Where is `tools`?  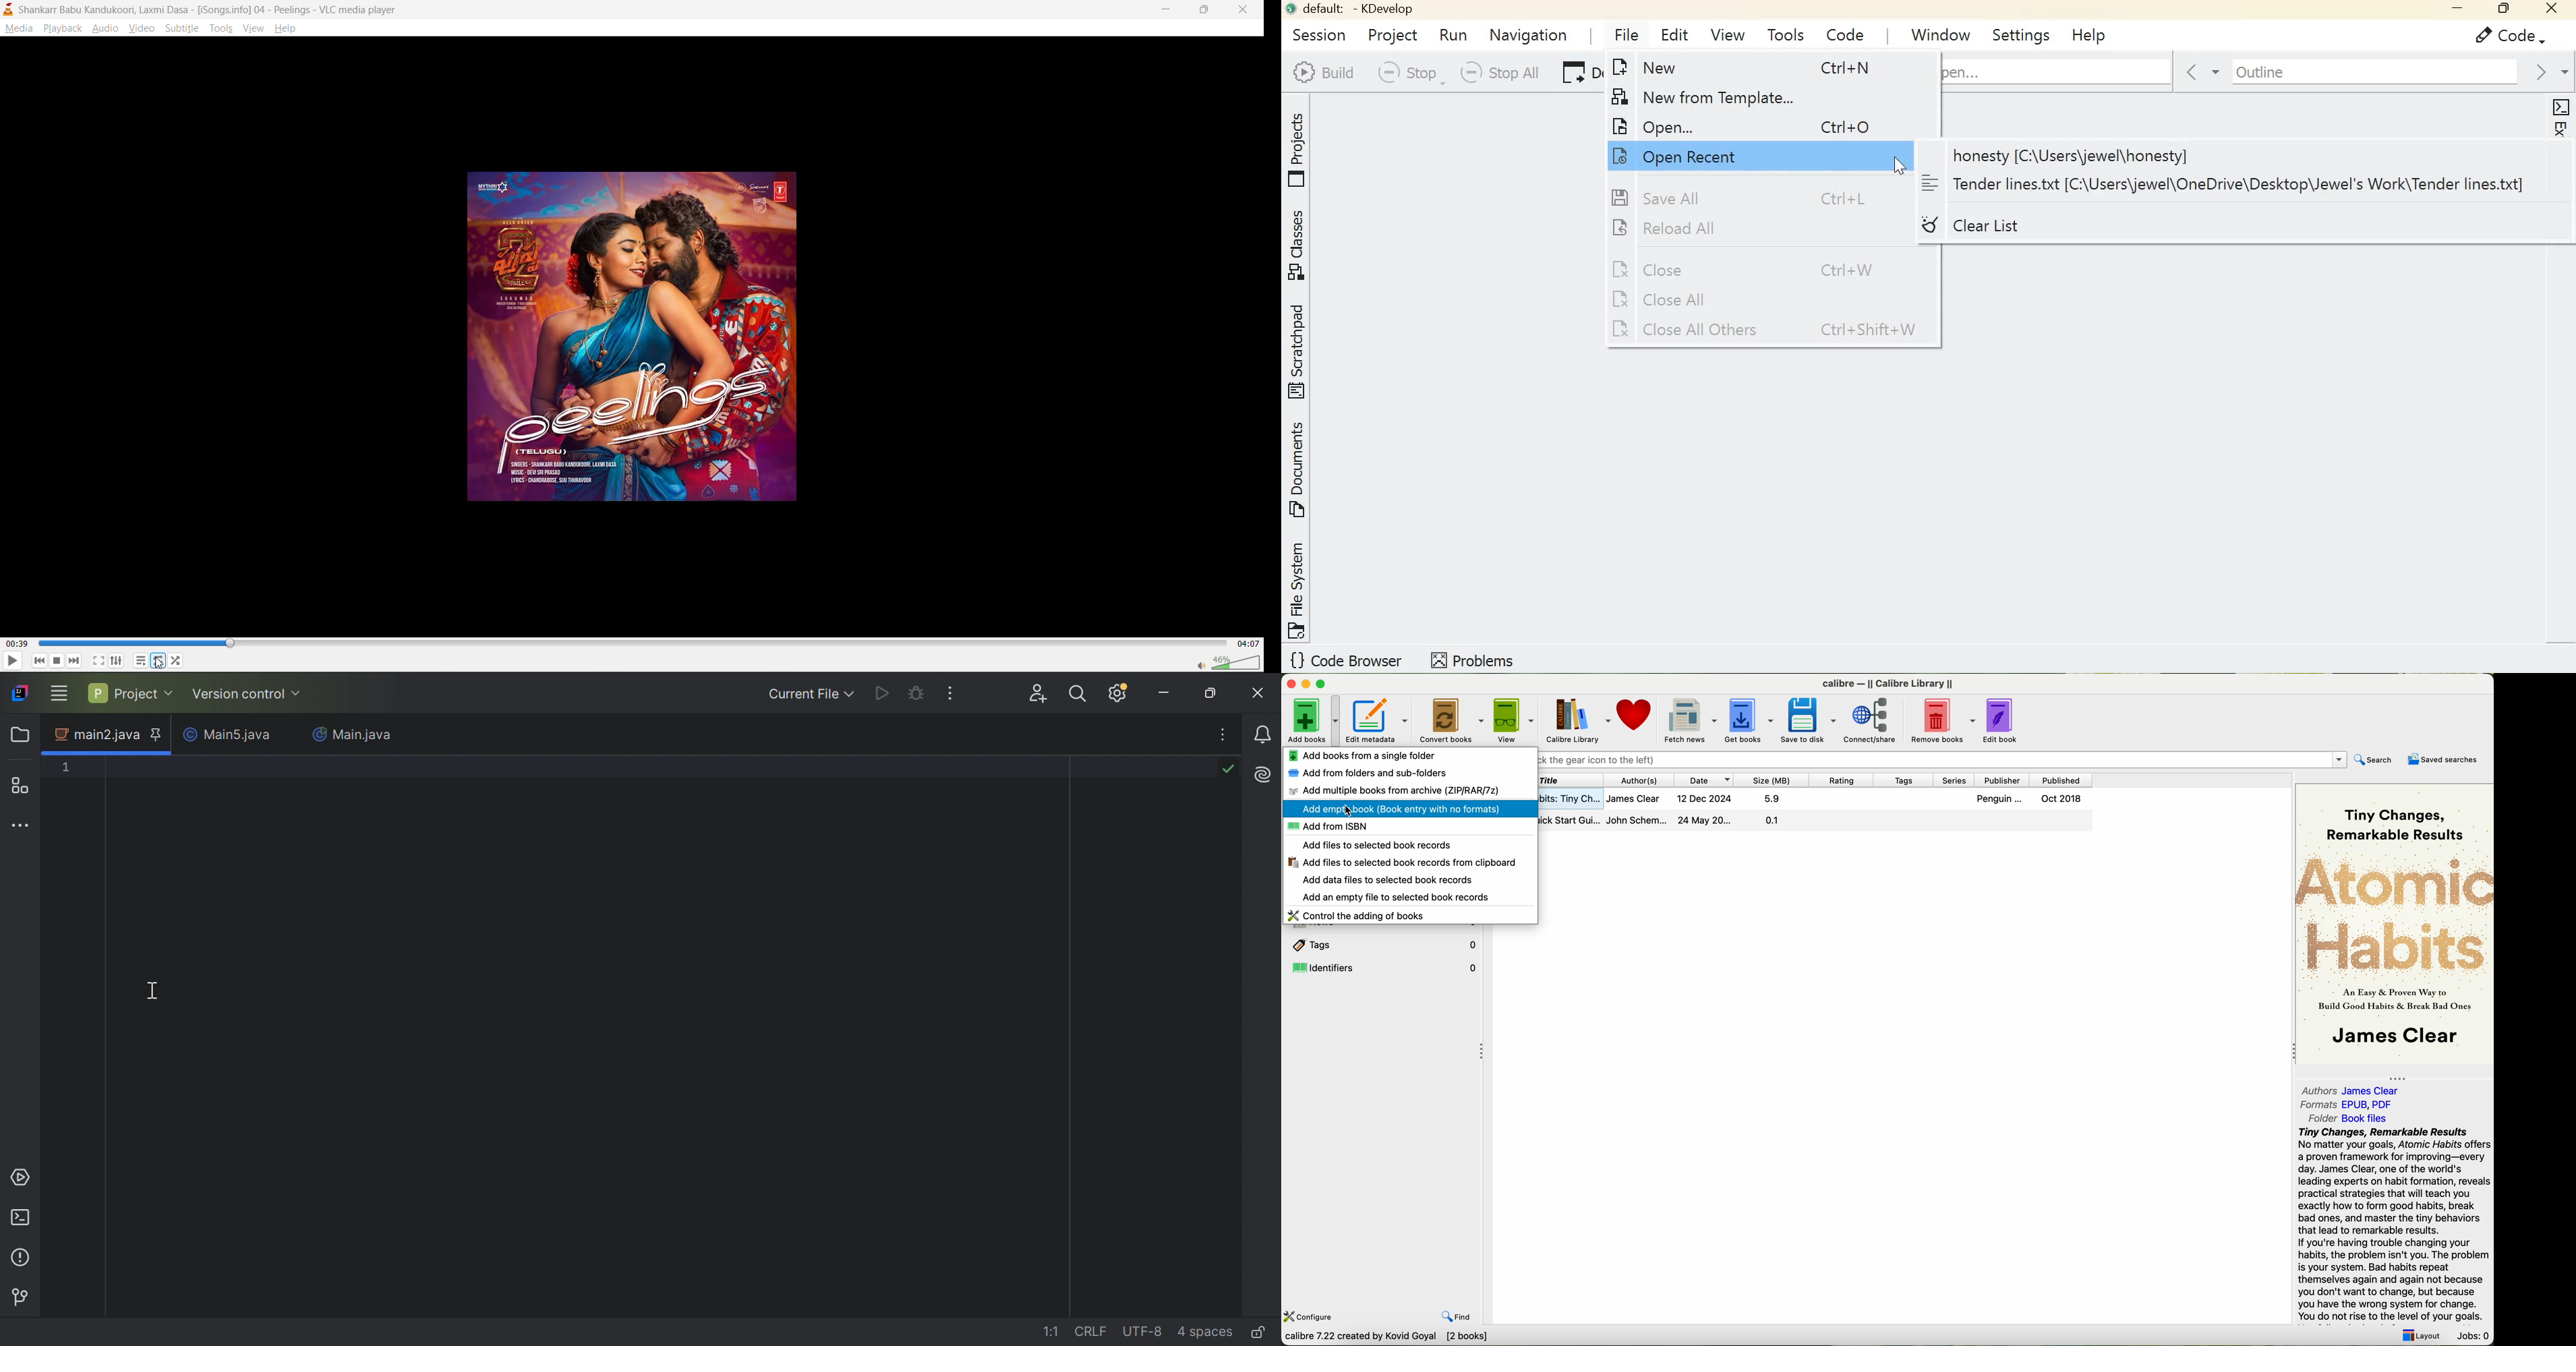
tools is located at coordinates (223, 29).